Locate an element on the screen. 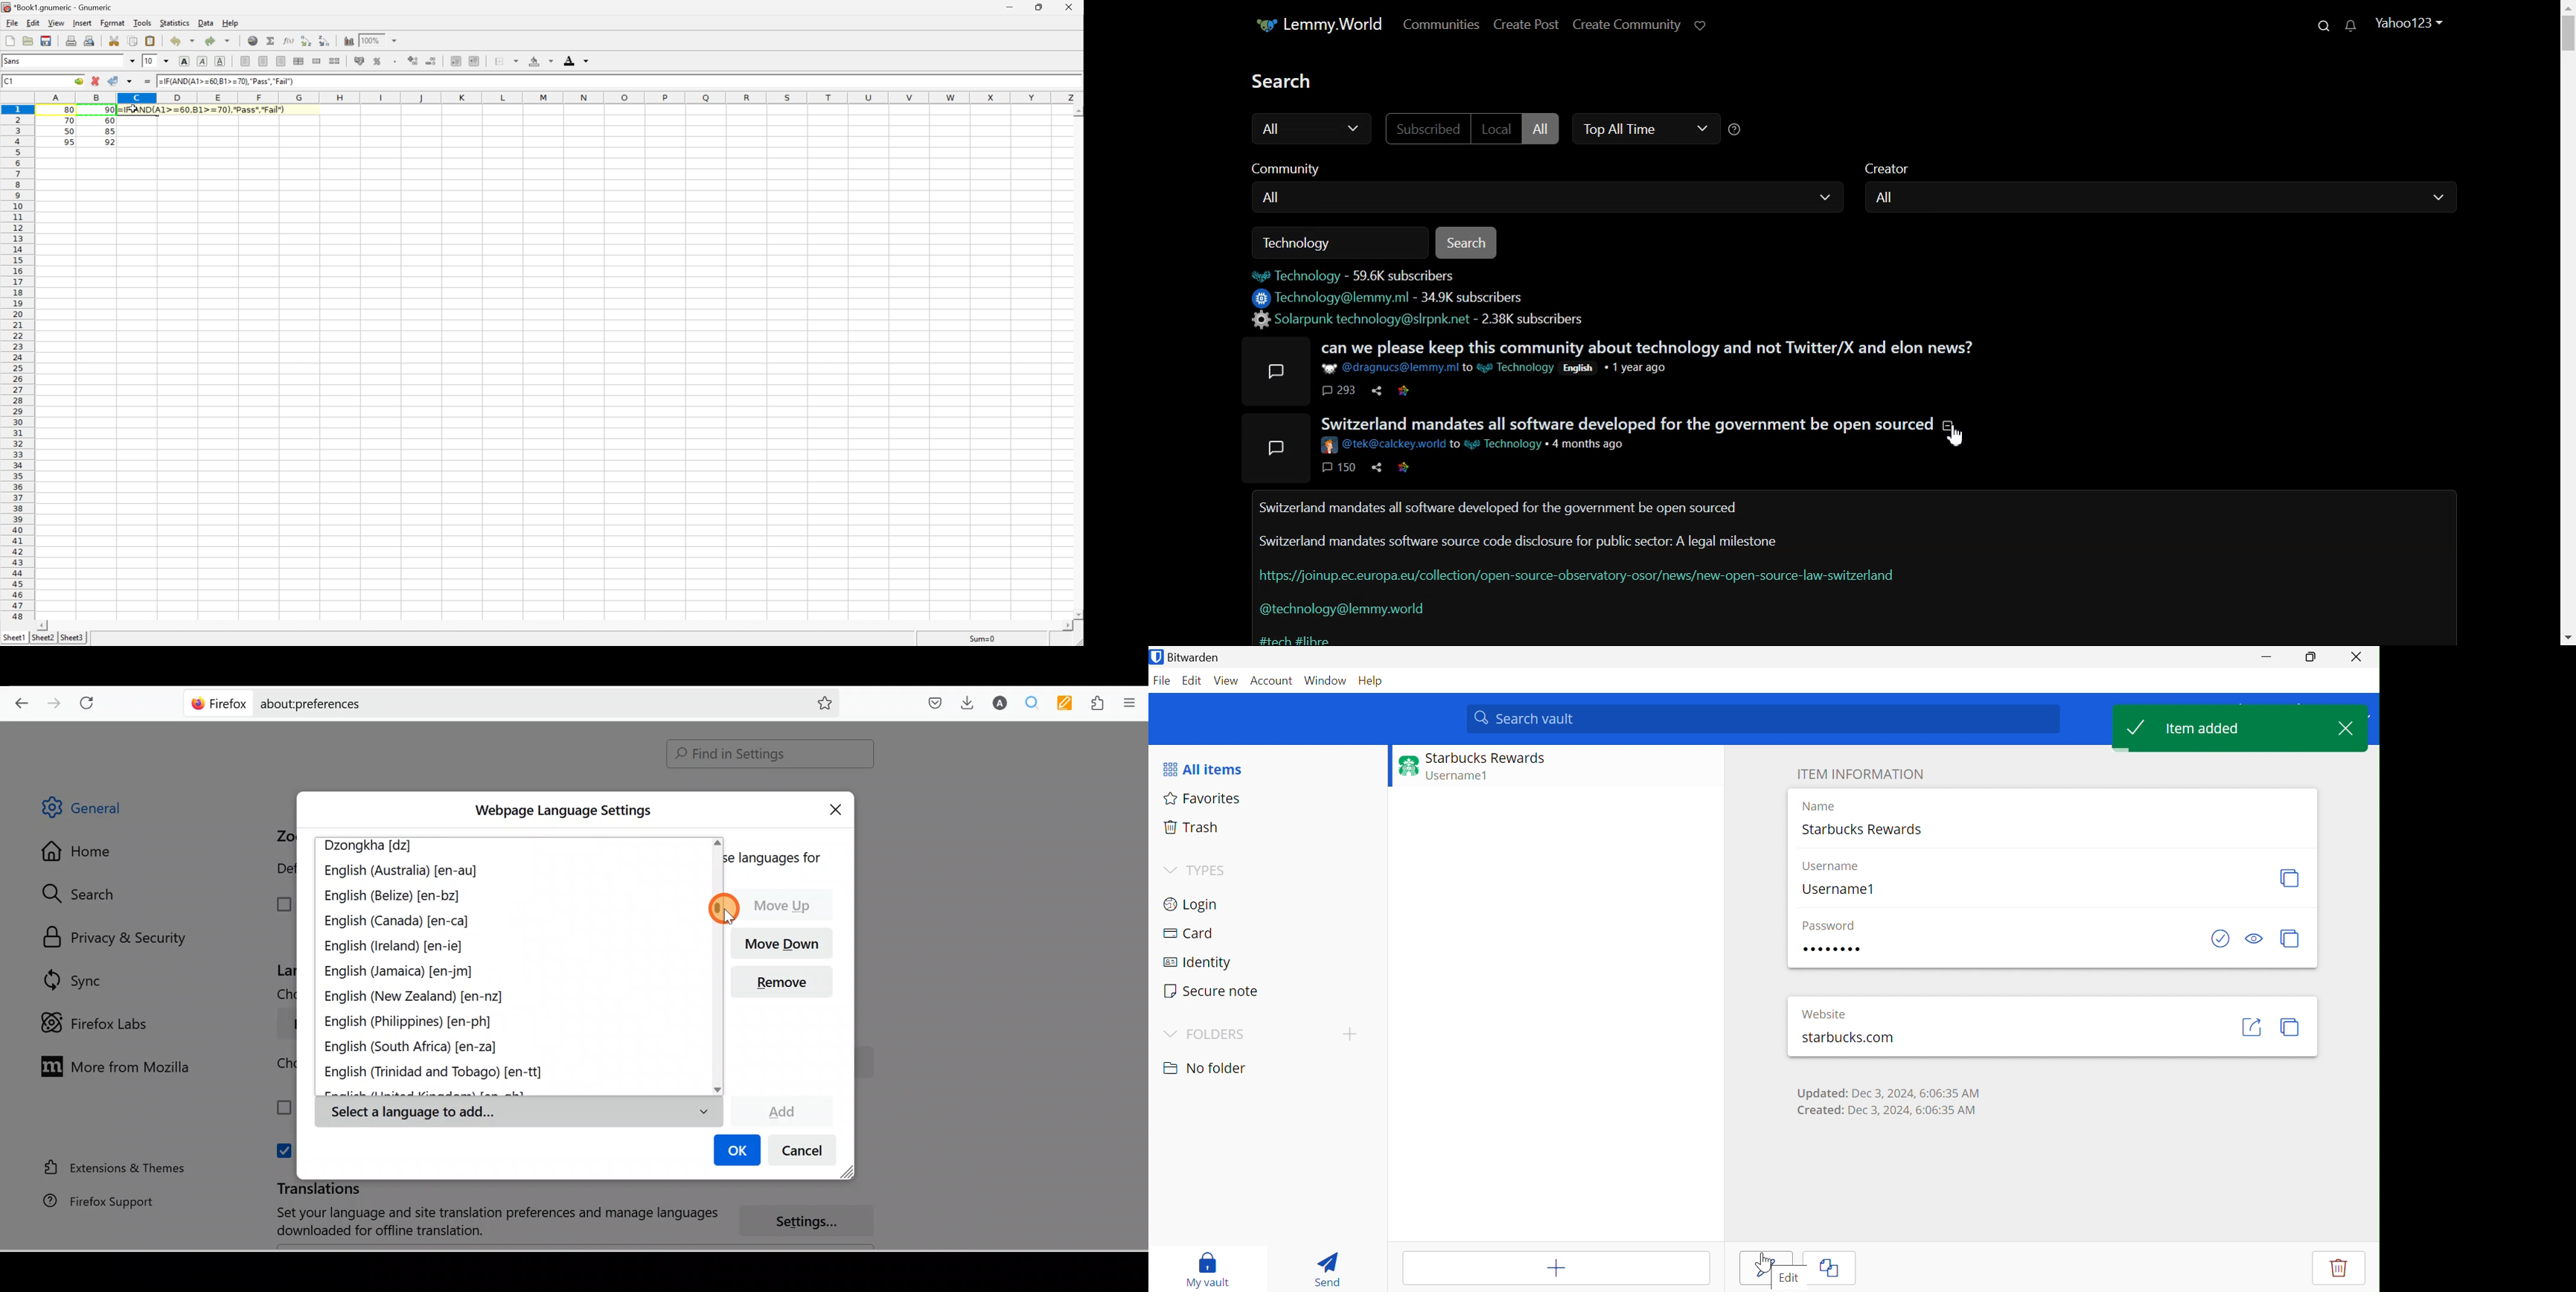  General is located at coordinates (92, 810).